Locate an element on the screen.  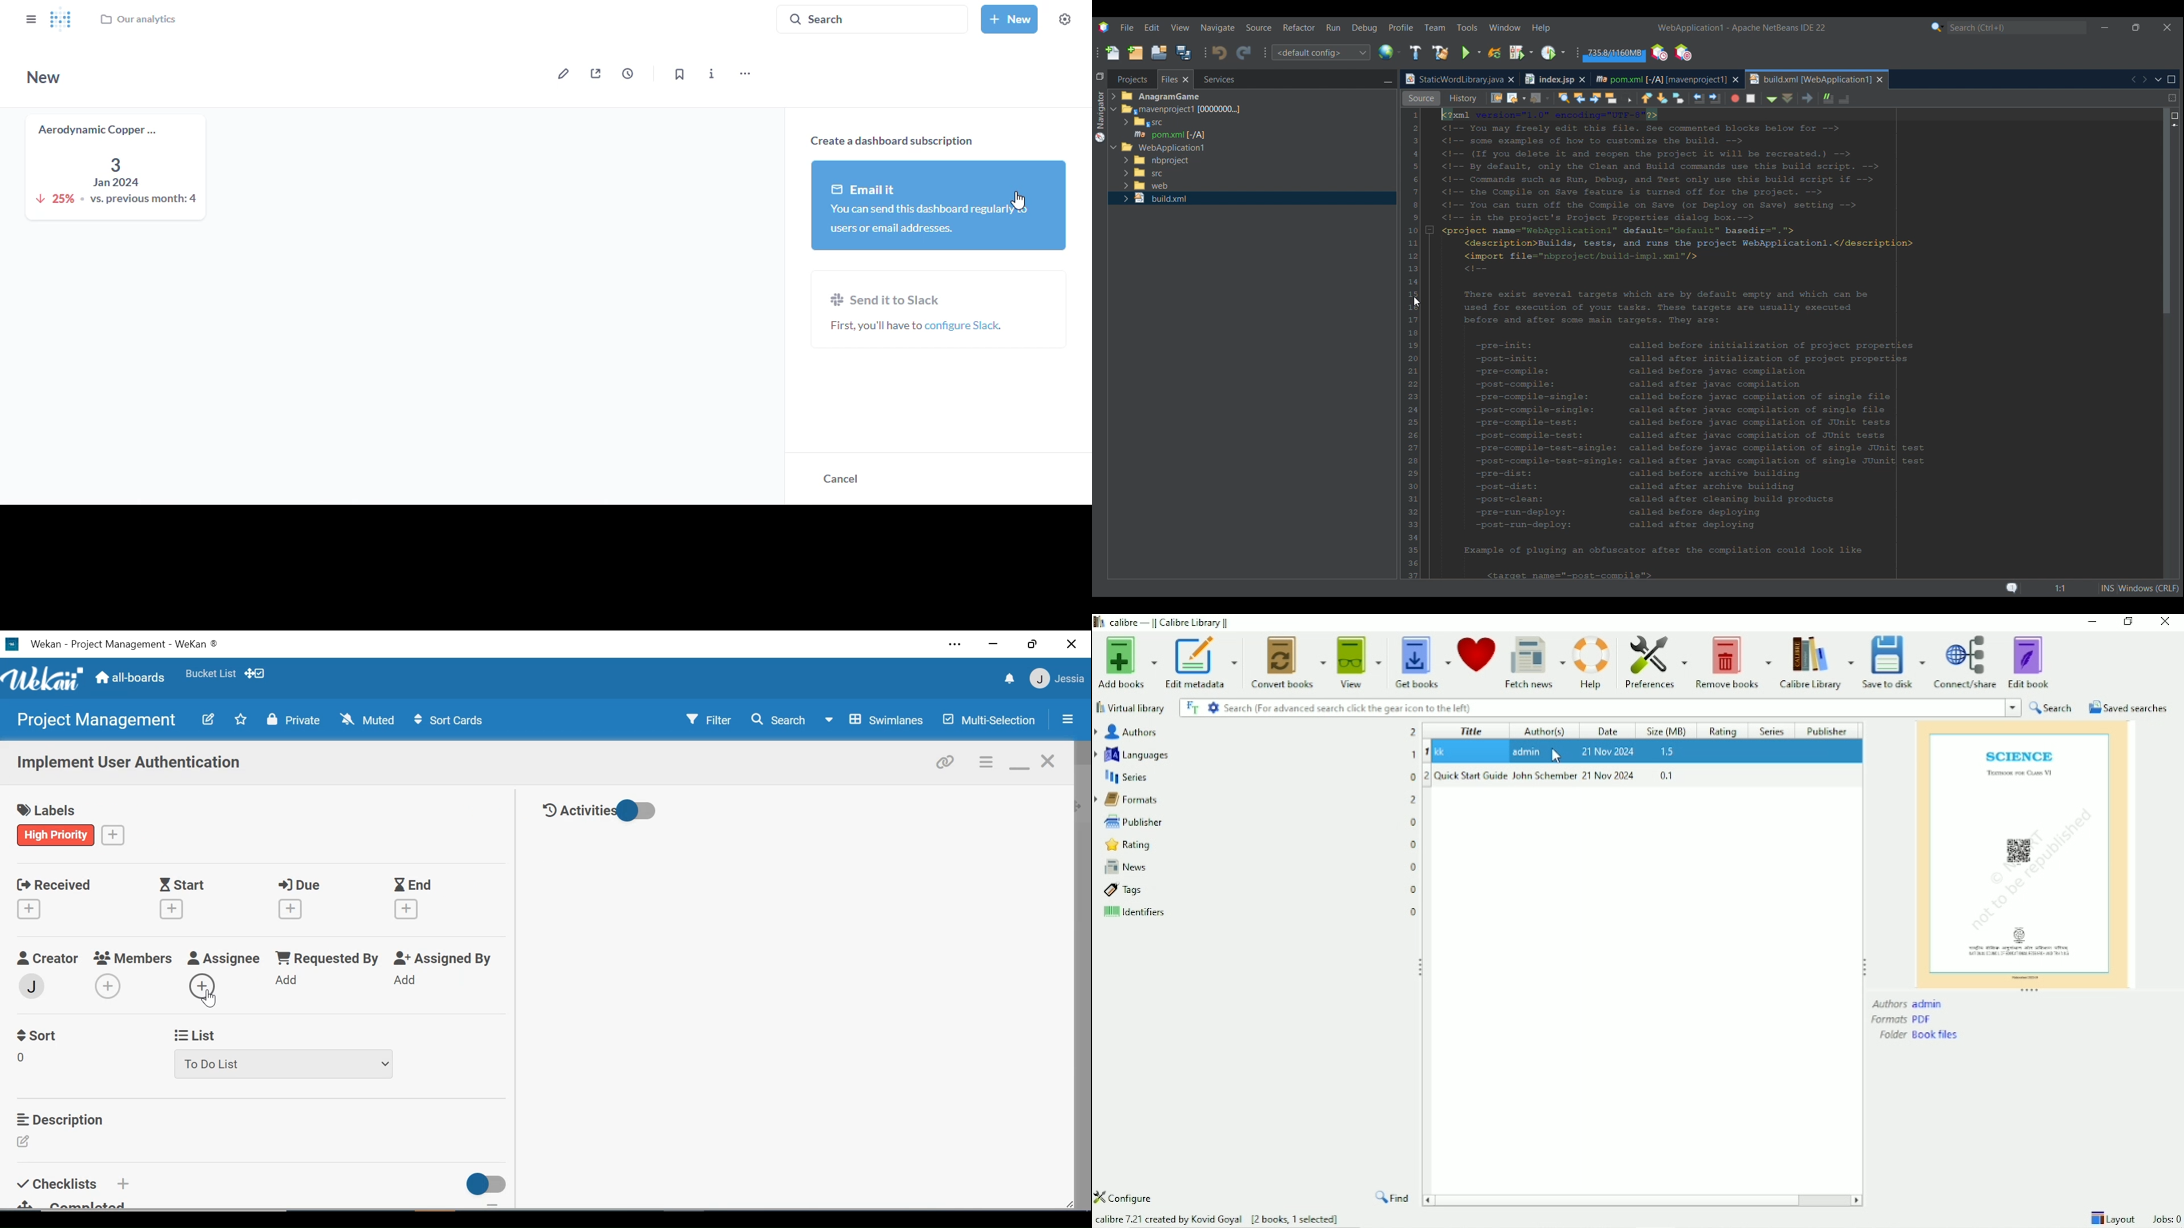
Resize is located at coordinates (1866, 967).